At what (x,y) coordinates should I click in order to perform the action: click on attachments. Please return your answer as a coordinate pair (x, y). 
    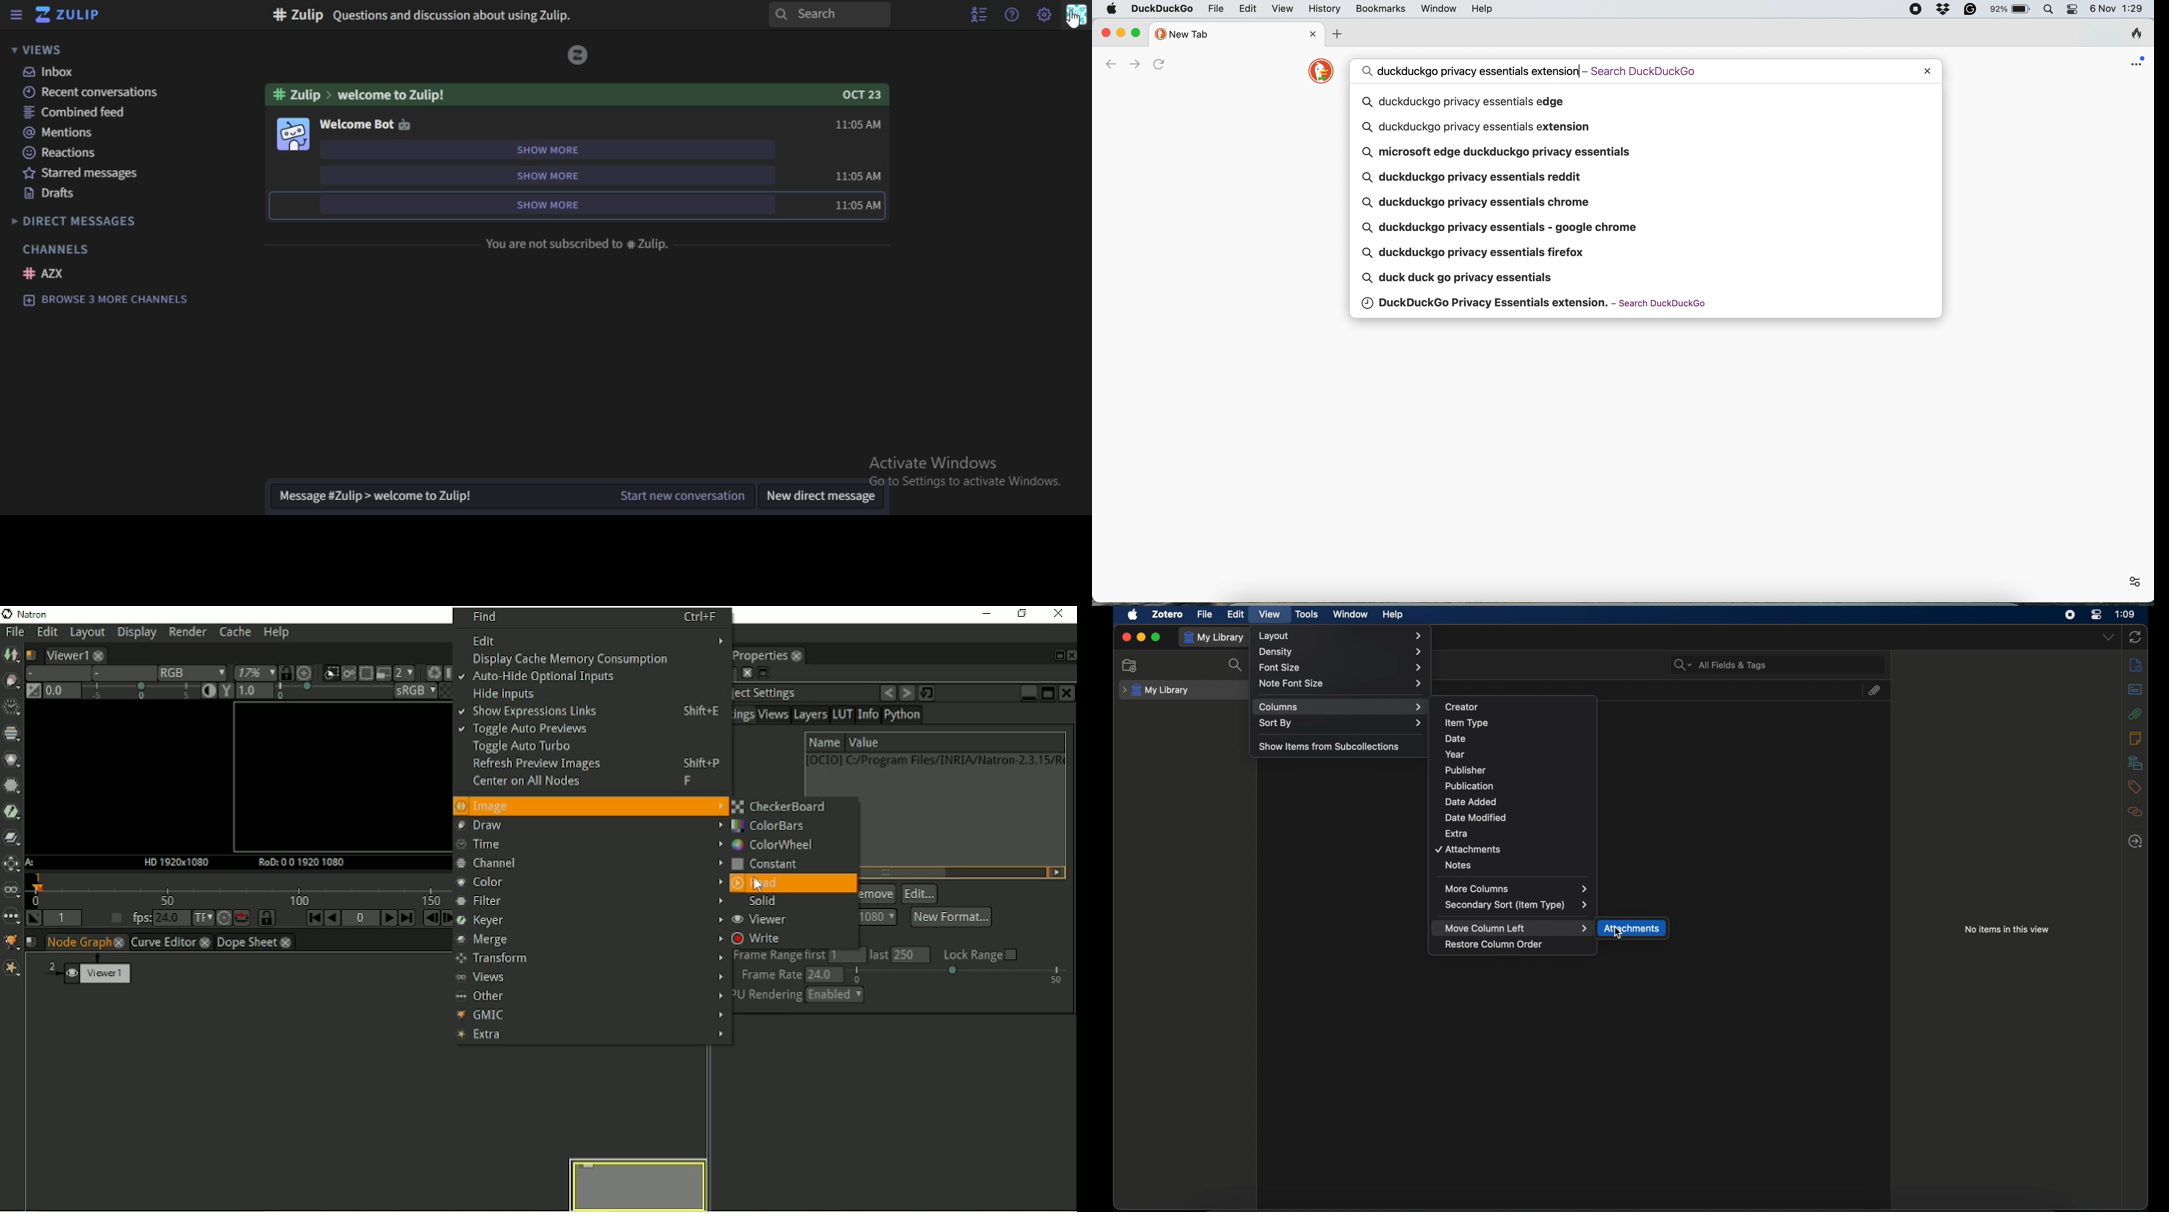
    Looking at the image, I should click on (1633, 929).